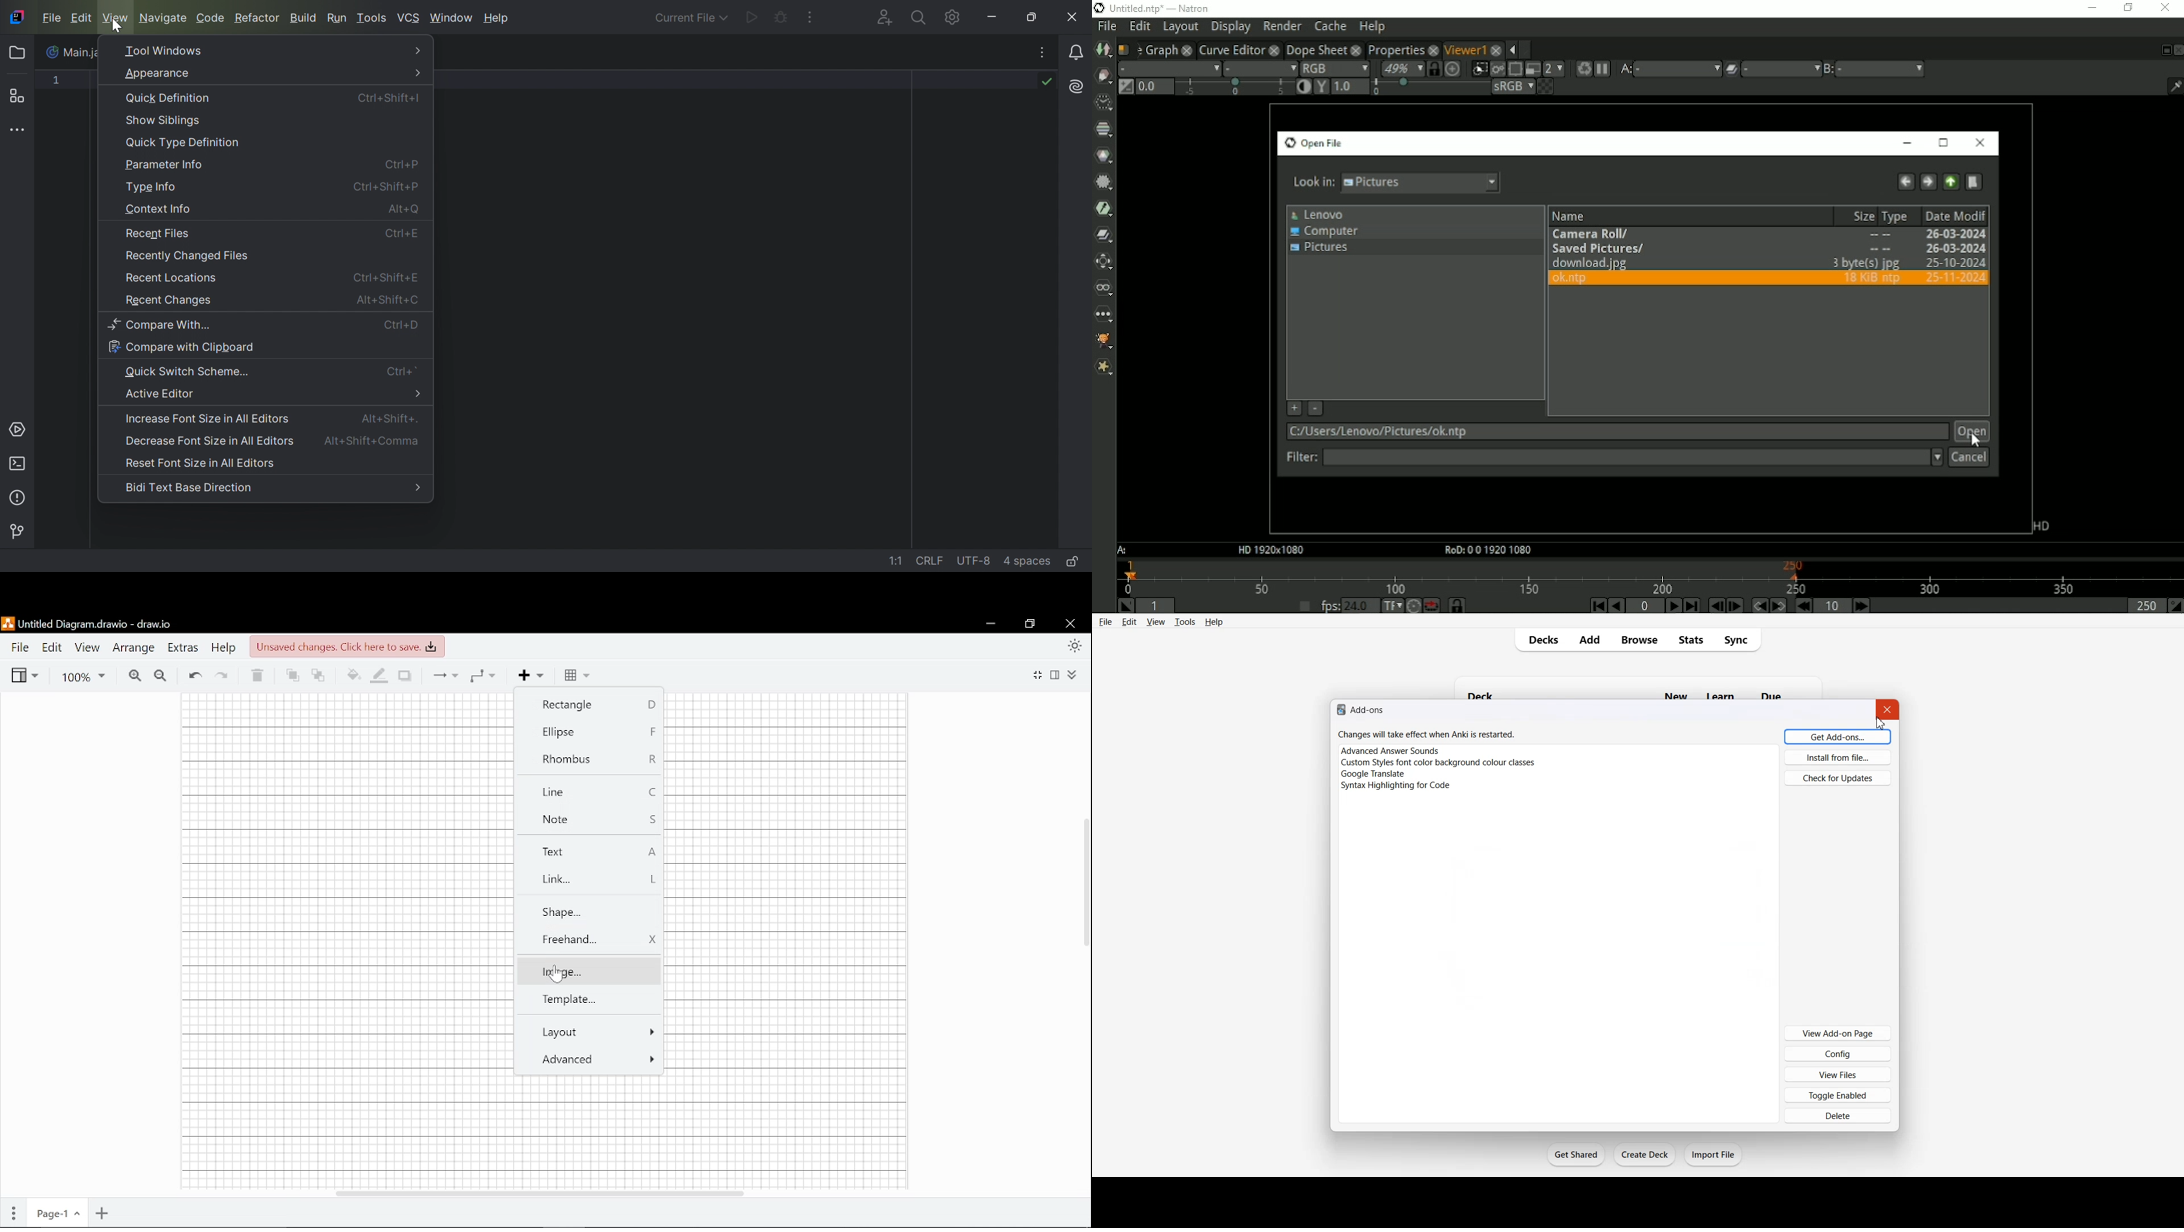 The image size is (2184, 1232). Describe the element at coordinates (1590, 640) in the screenshot. I see `Add` at that location.